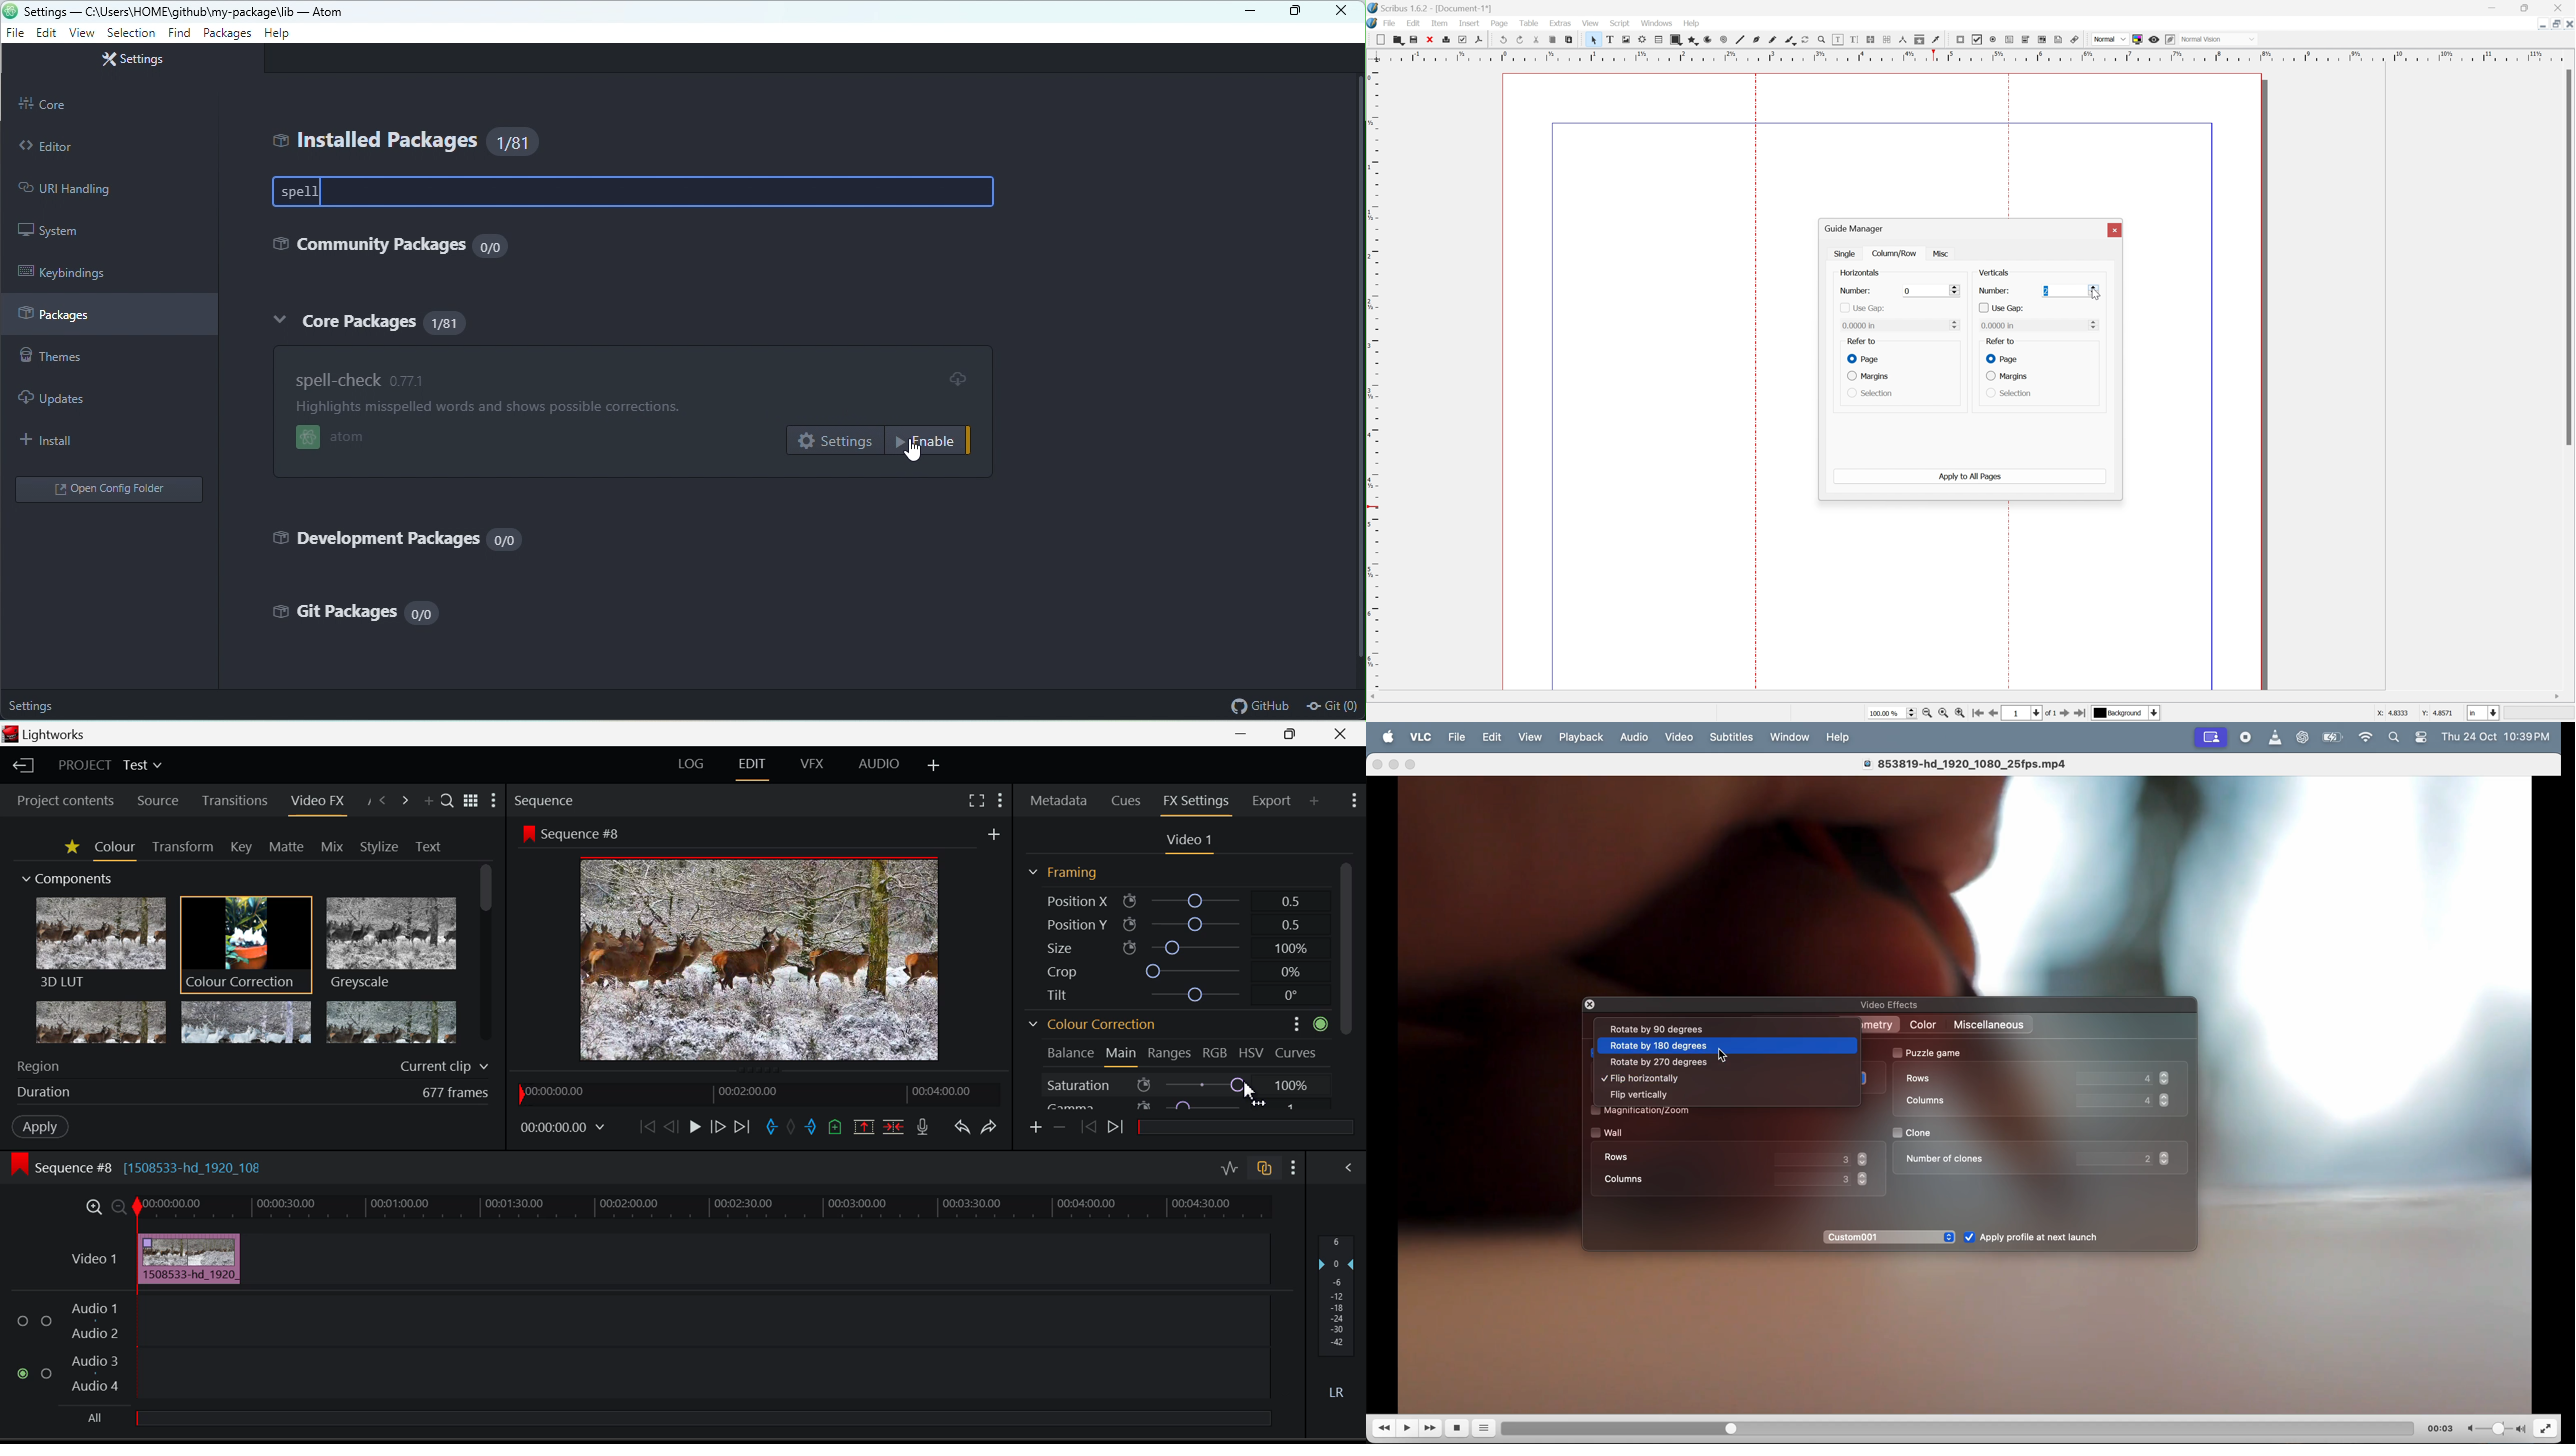 This screenshot has width=2576, height=1456. I want to click on Restore Down, so click(1244, 734).